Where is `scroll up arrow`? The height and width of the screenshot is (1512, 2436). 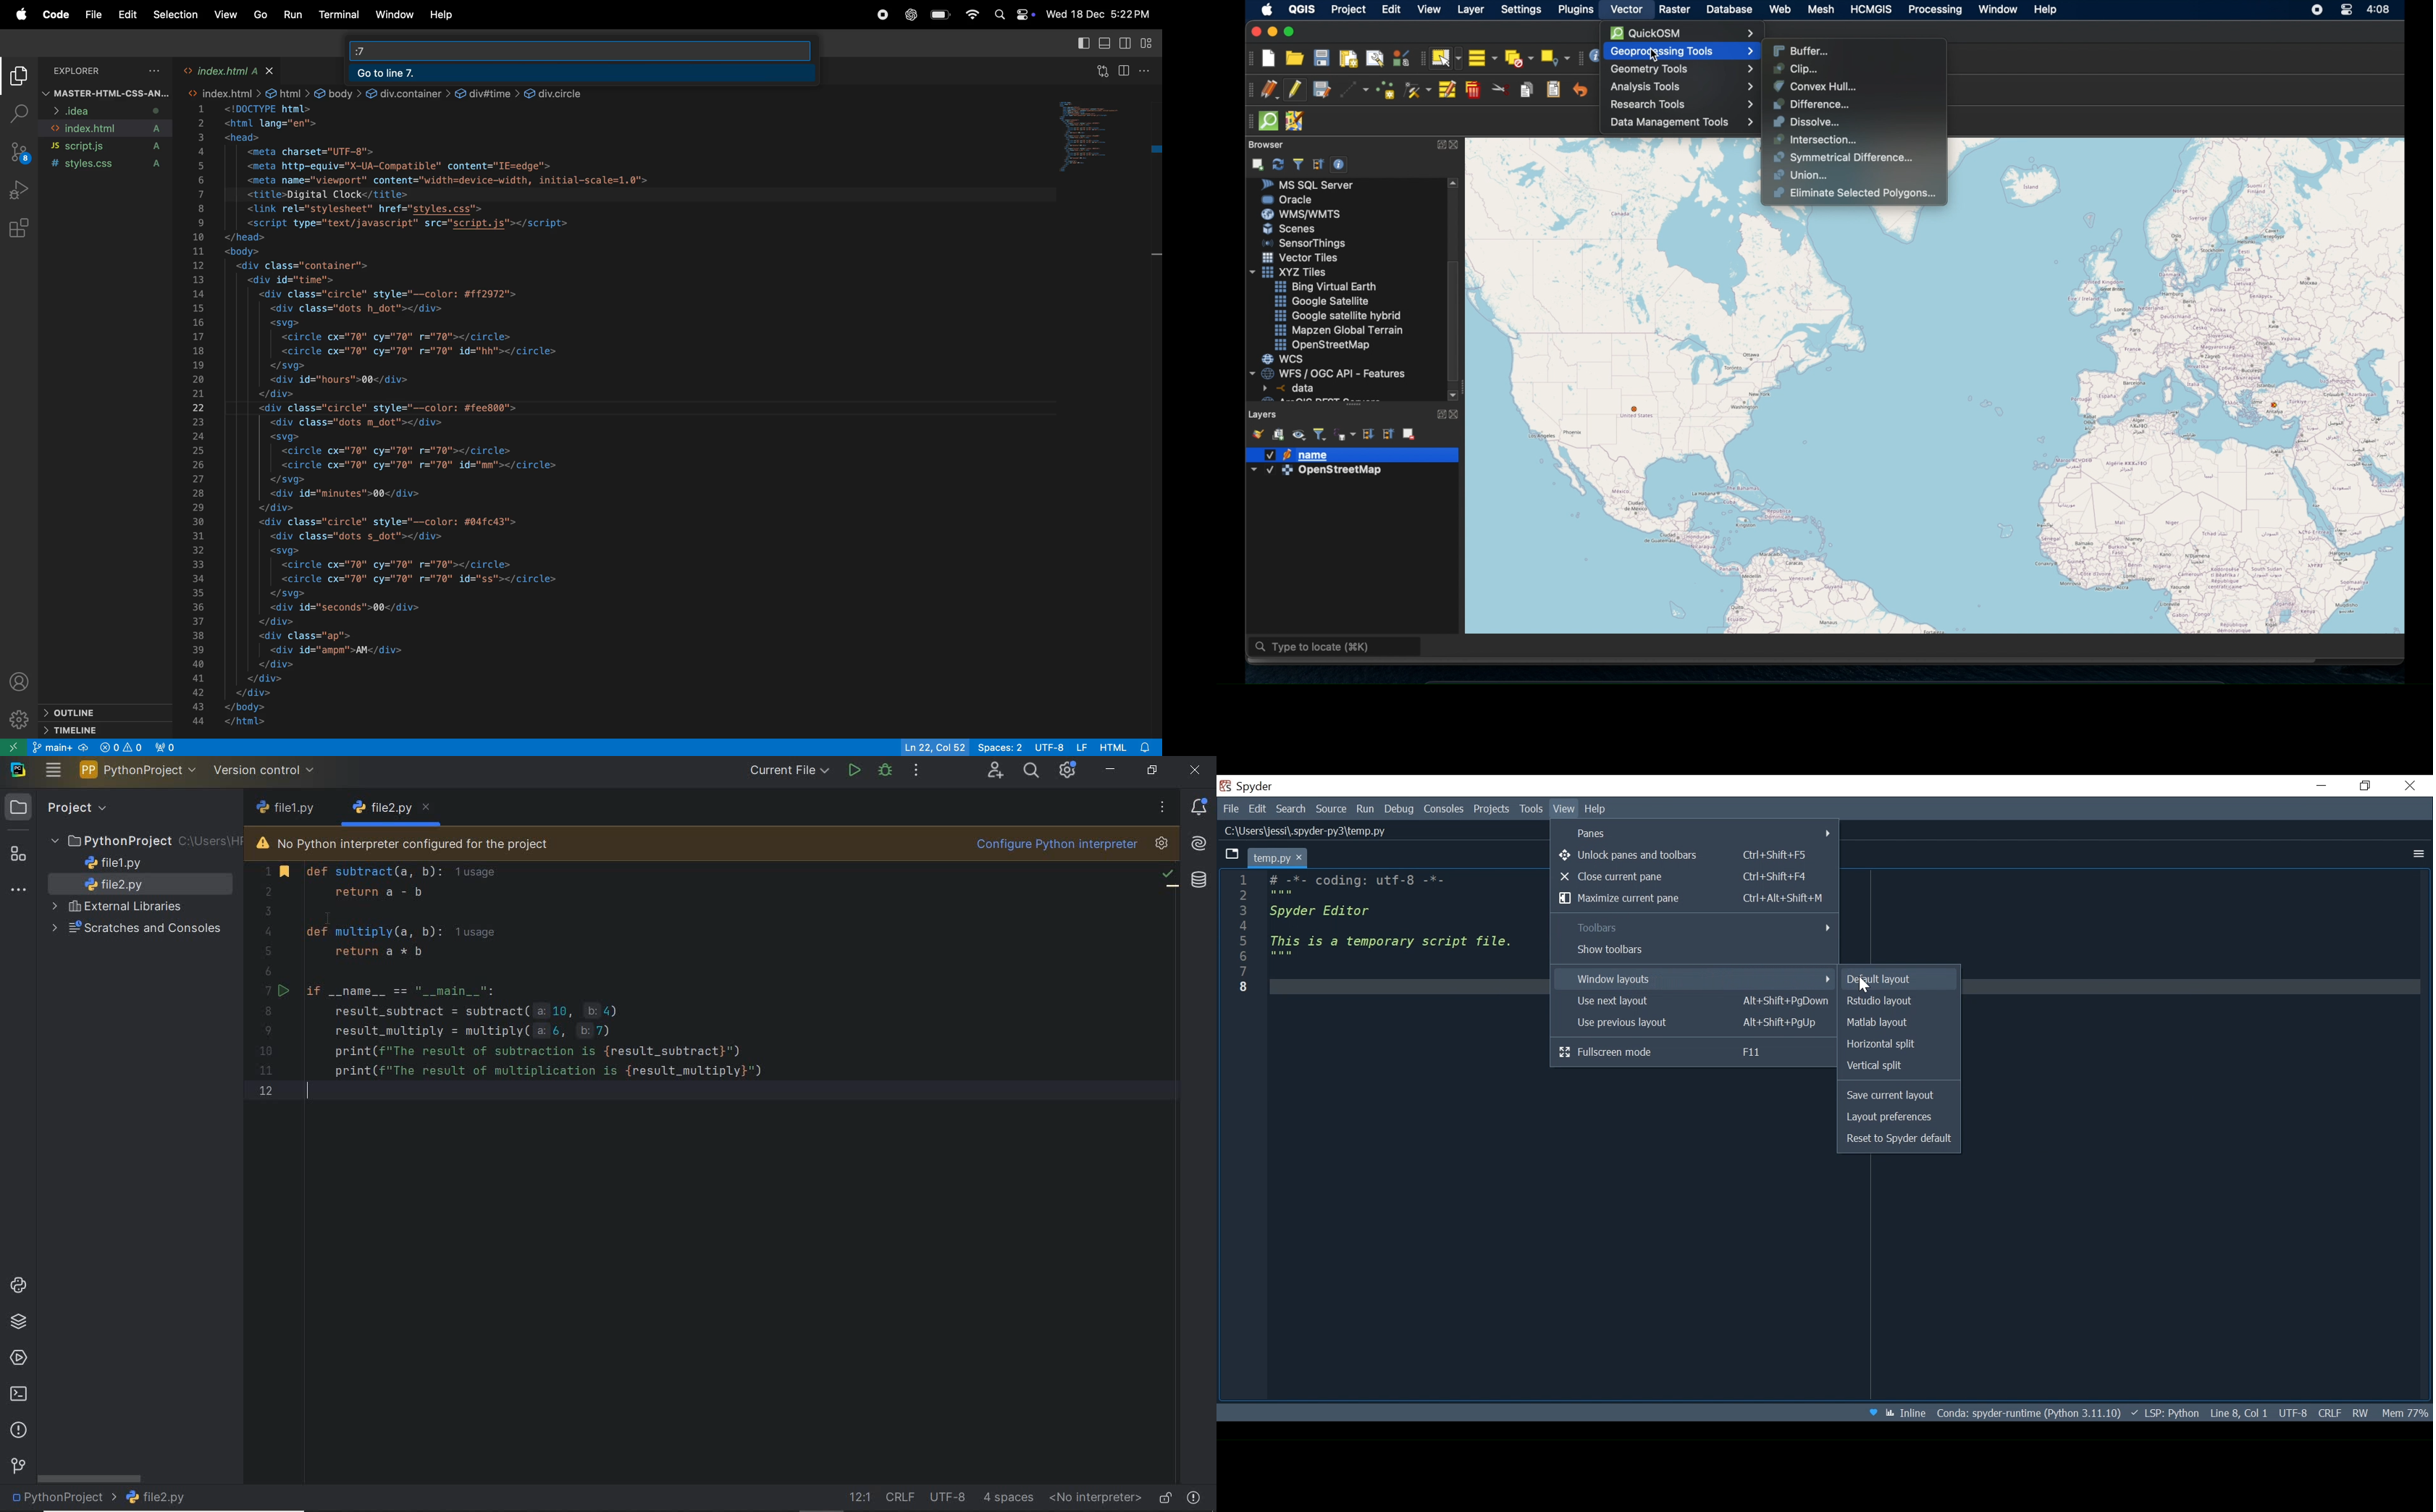
scroll up arrow is located at coordinates (1455, 182).